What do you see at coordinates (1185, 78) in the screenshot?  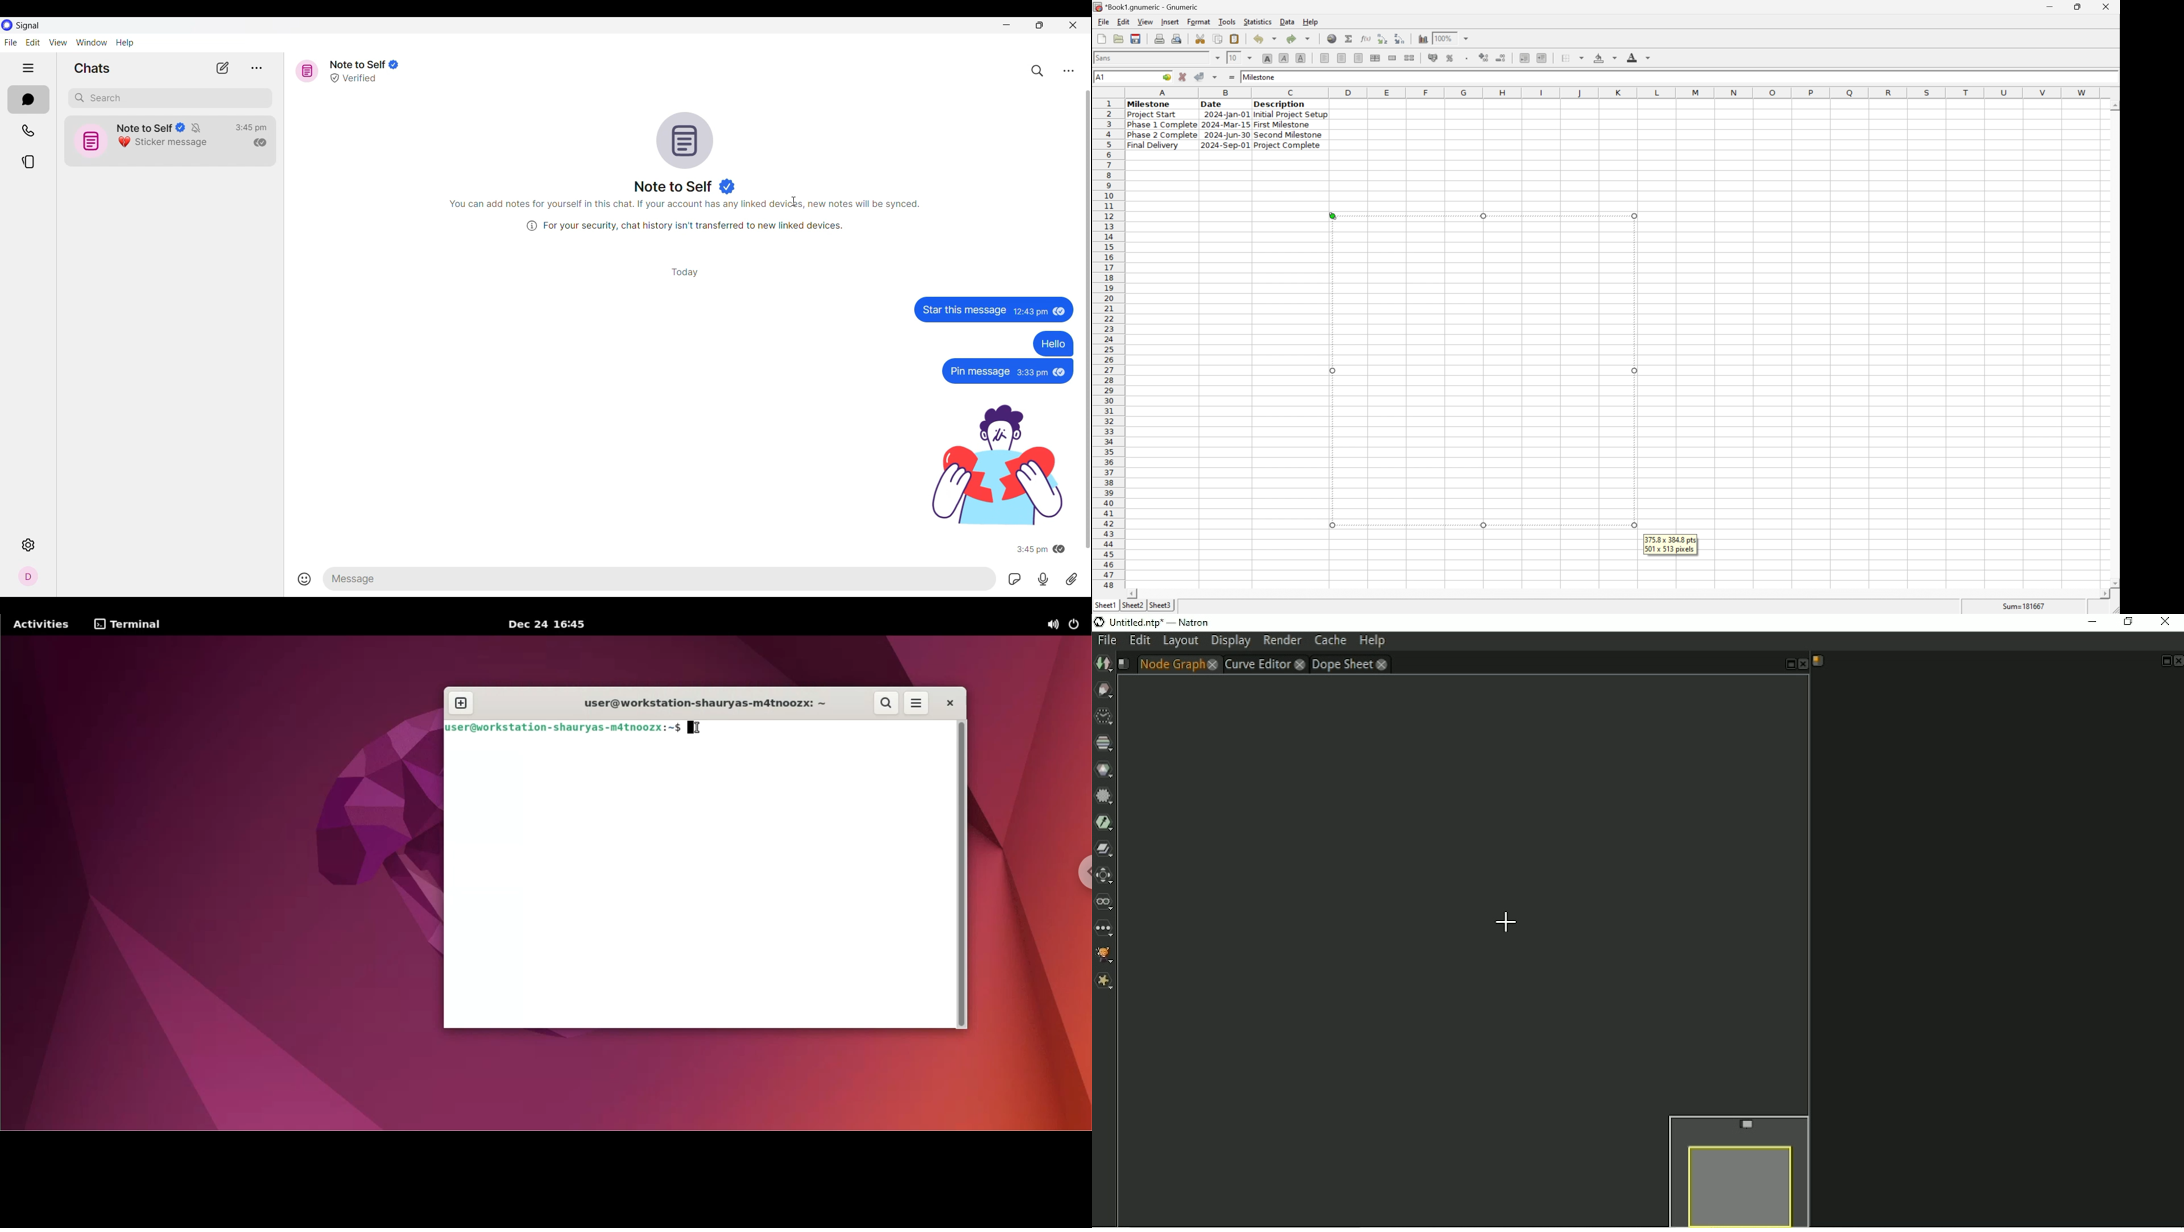 I see `cancel changes` at bounding box center [1185, 78].